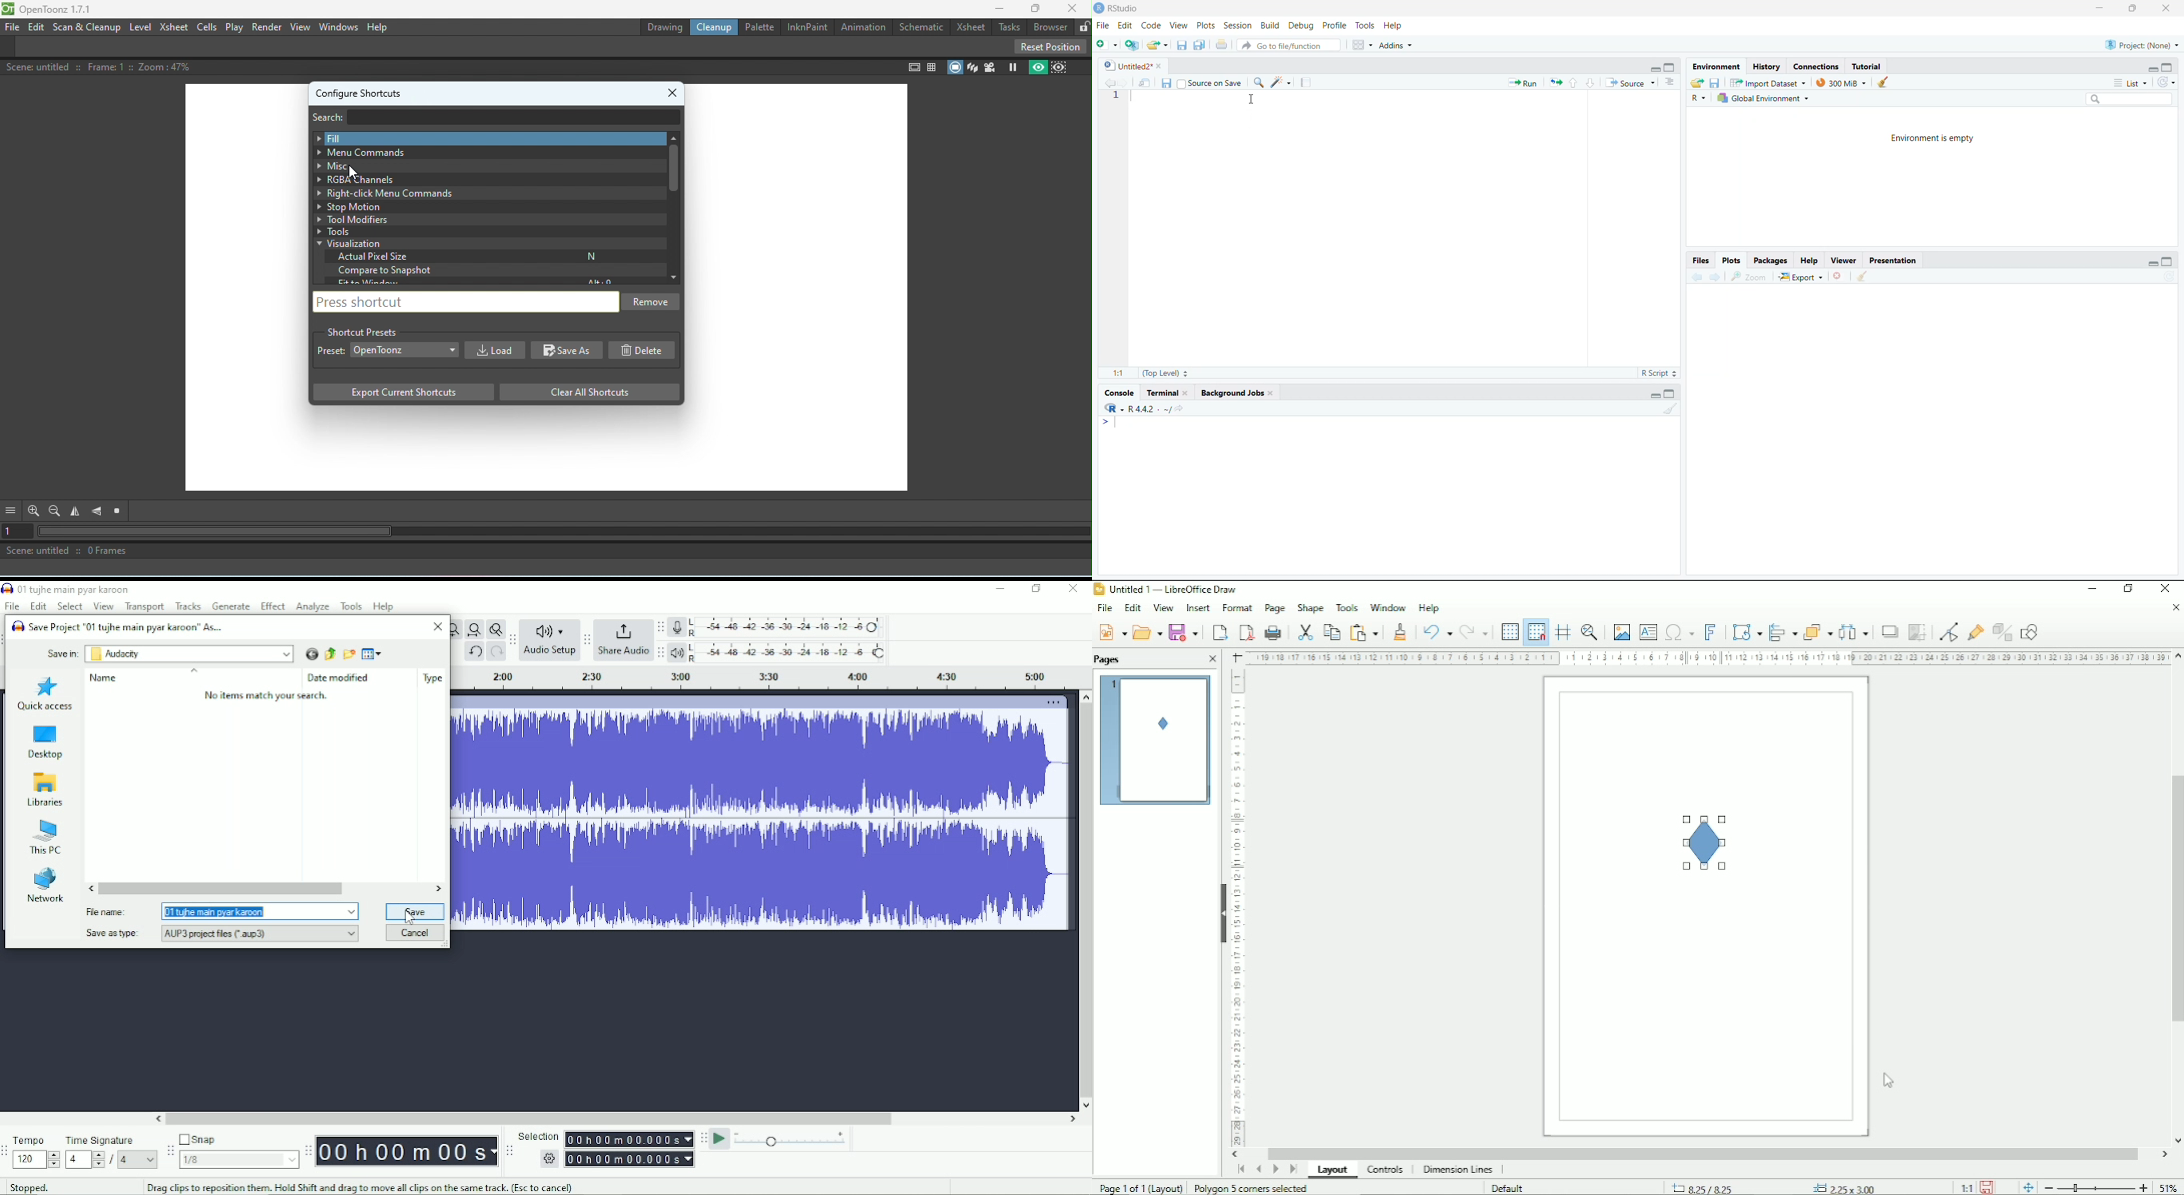  Describe the element at coordinates (1837, 276) in the screenshot. I see `clear current plots` at that location.